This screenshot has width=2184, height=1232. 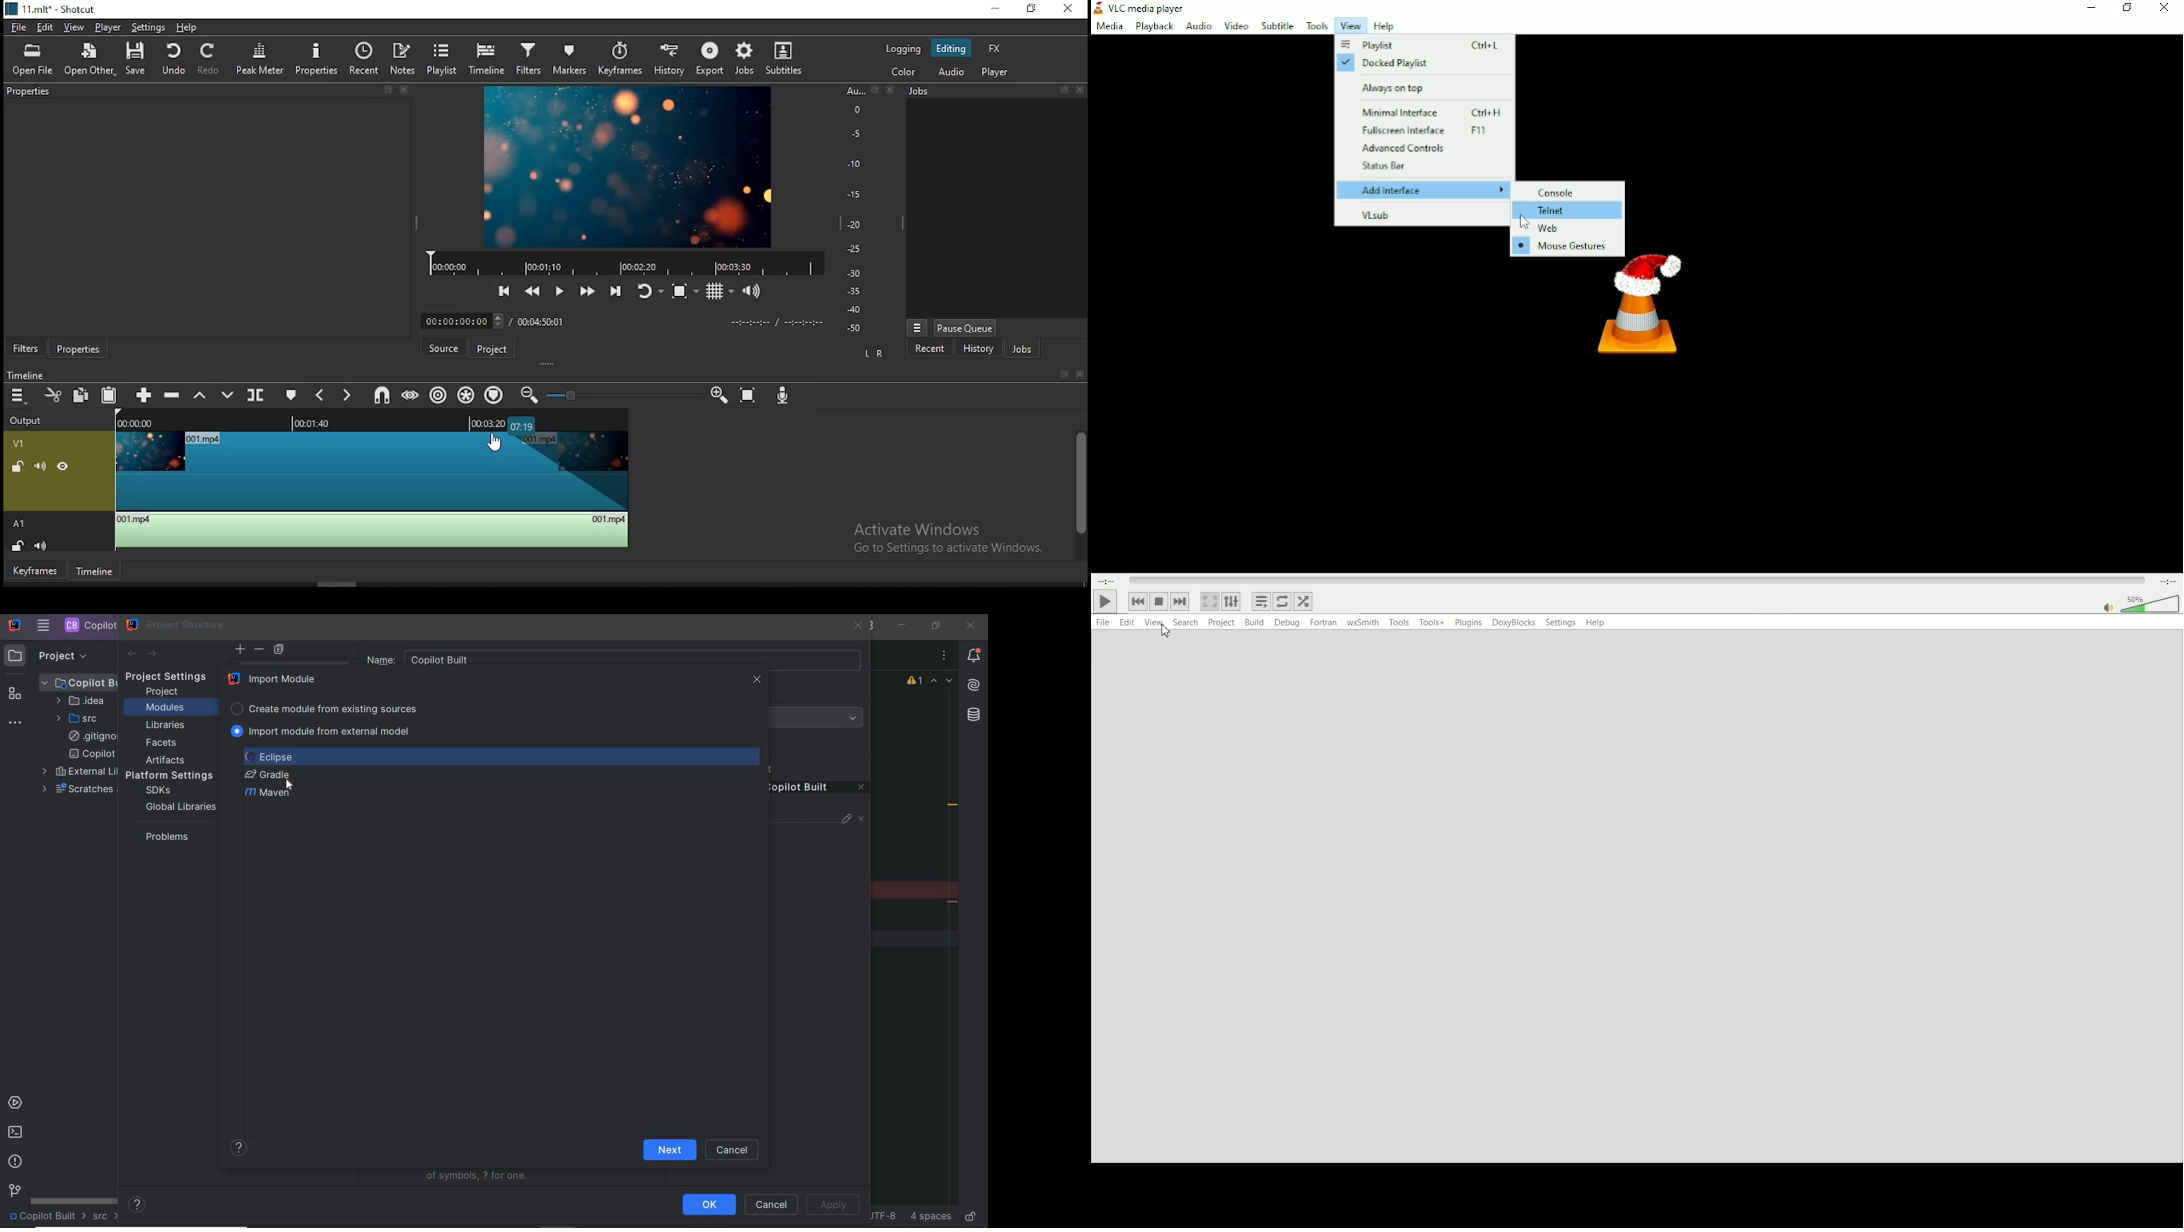 What do you see at coordinates (173, 395) in the screenshot?
I see `ripple delete` at bounding box center [173, 395].